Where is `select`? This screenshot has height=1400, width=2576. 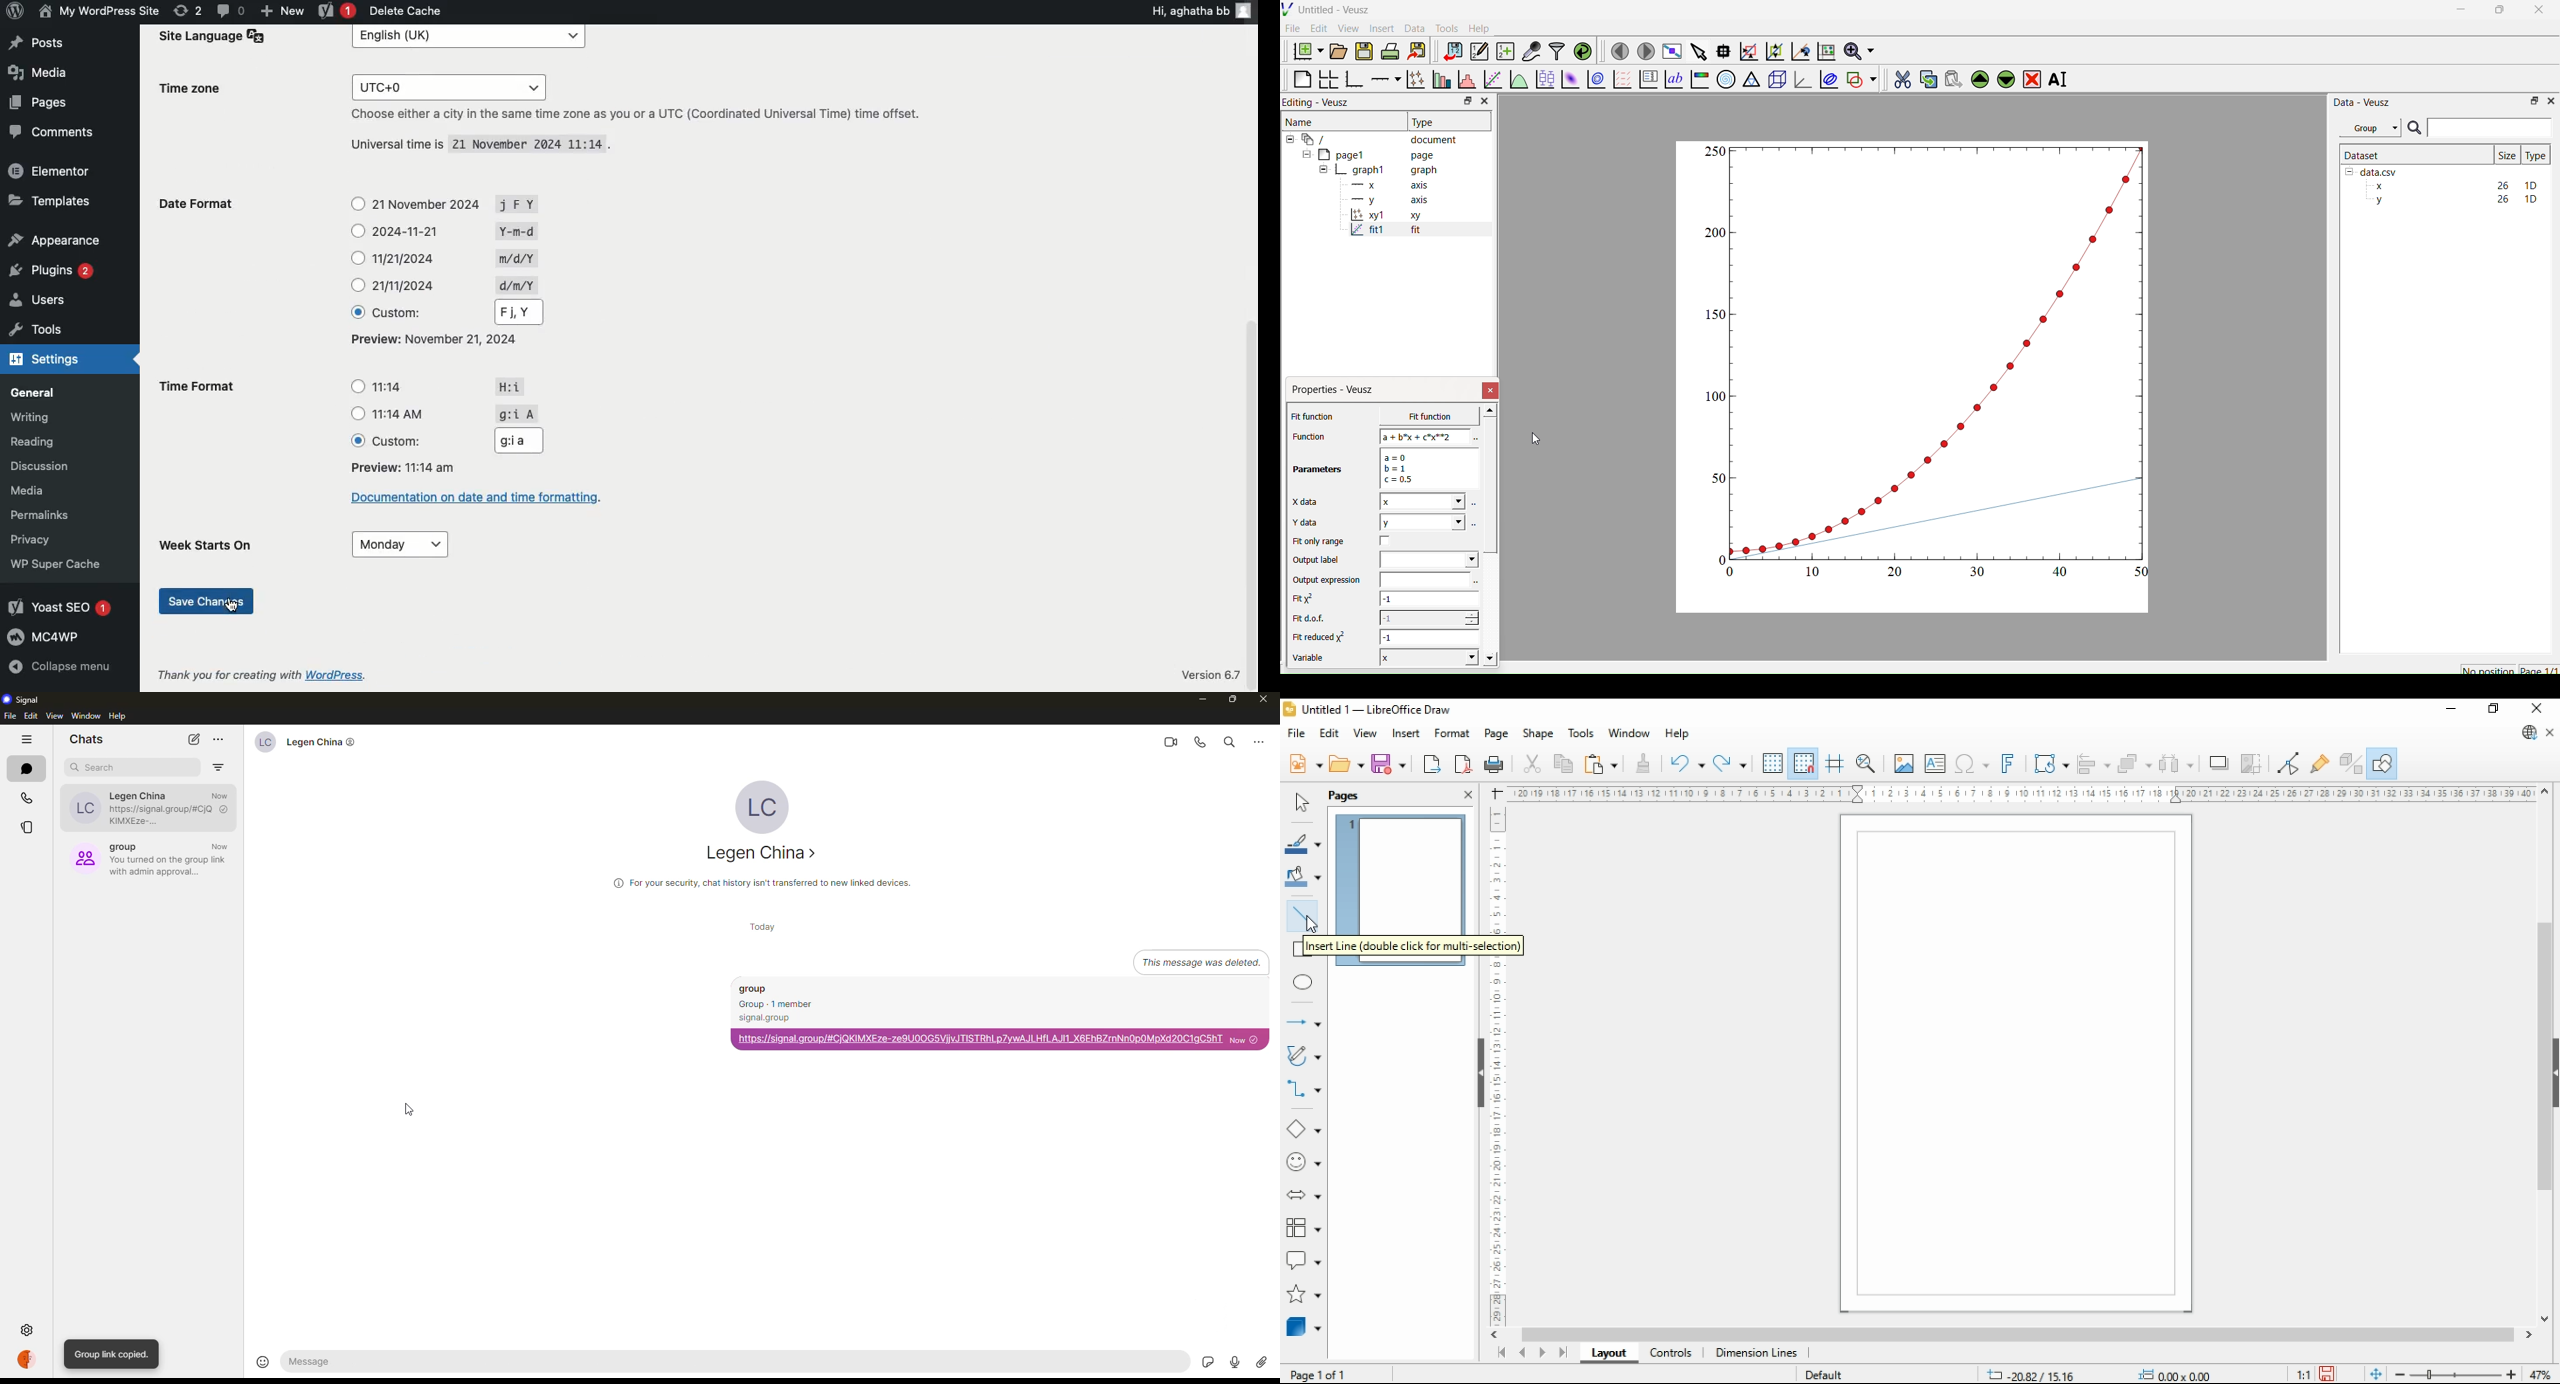
select is located at coordinates (1299, 803).